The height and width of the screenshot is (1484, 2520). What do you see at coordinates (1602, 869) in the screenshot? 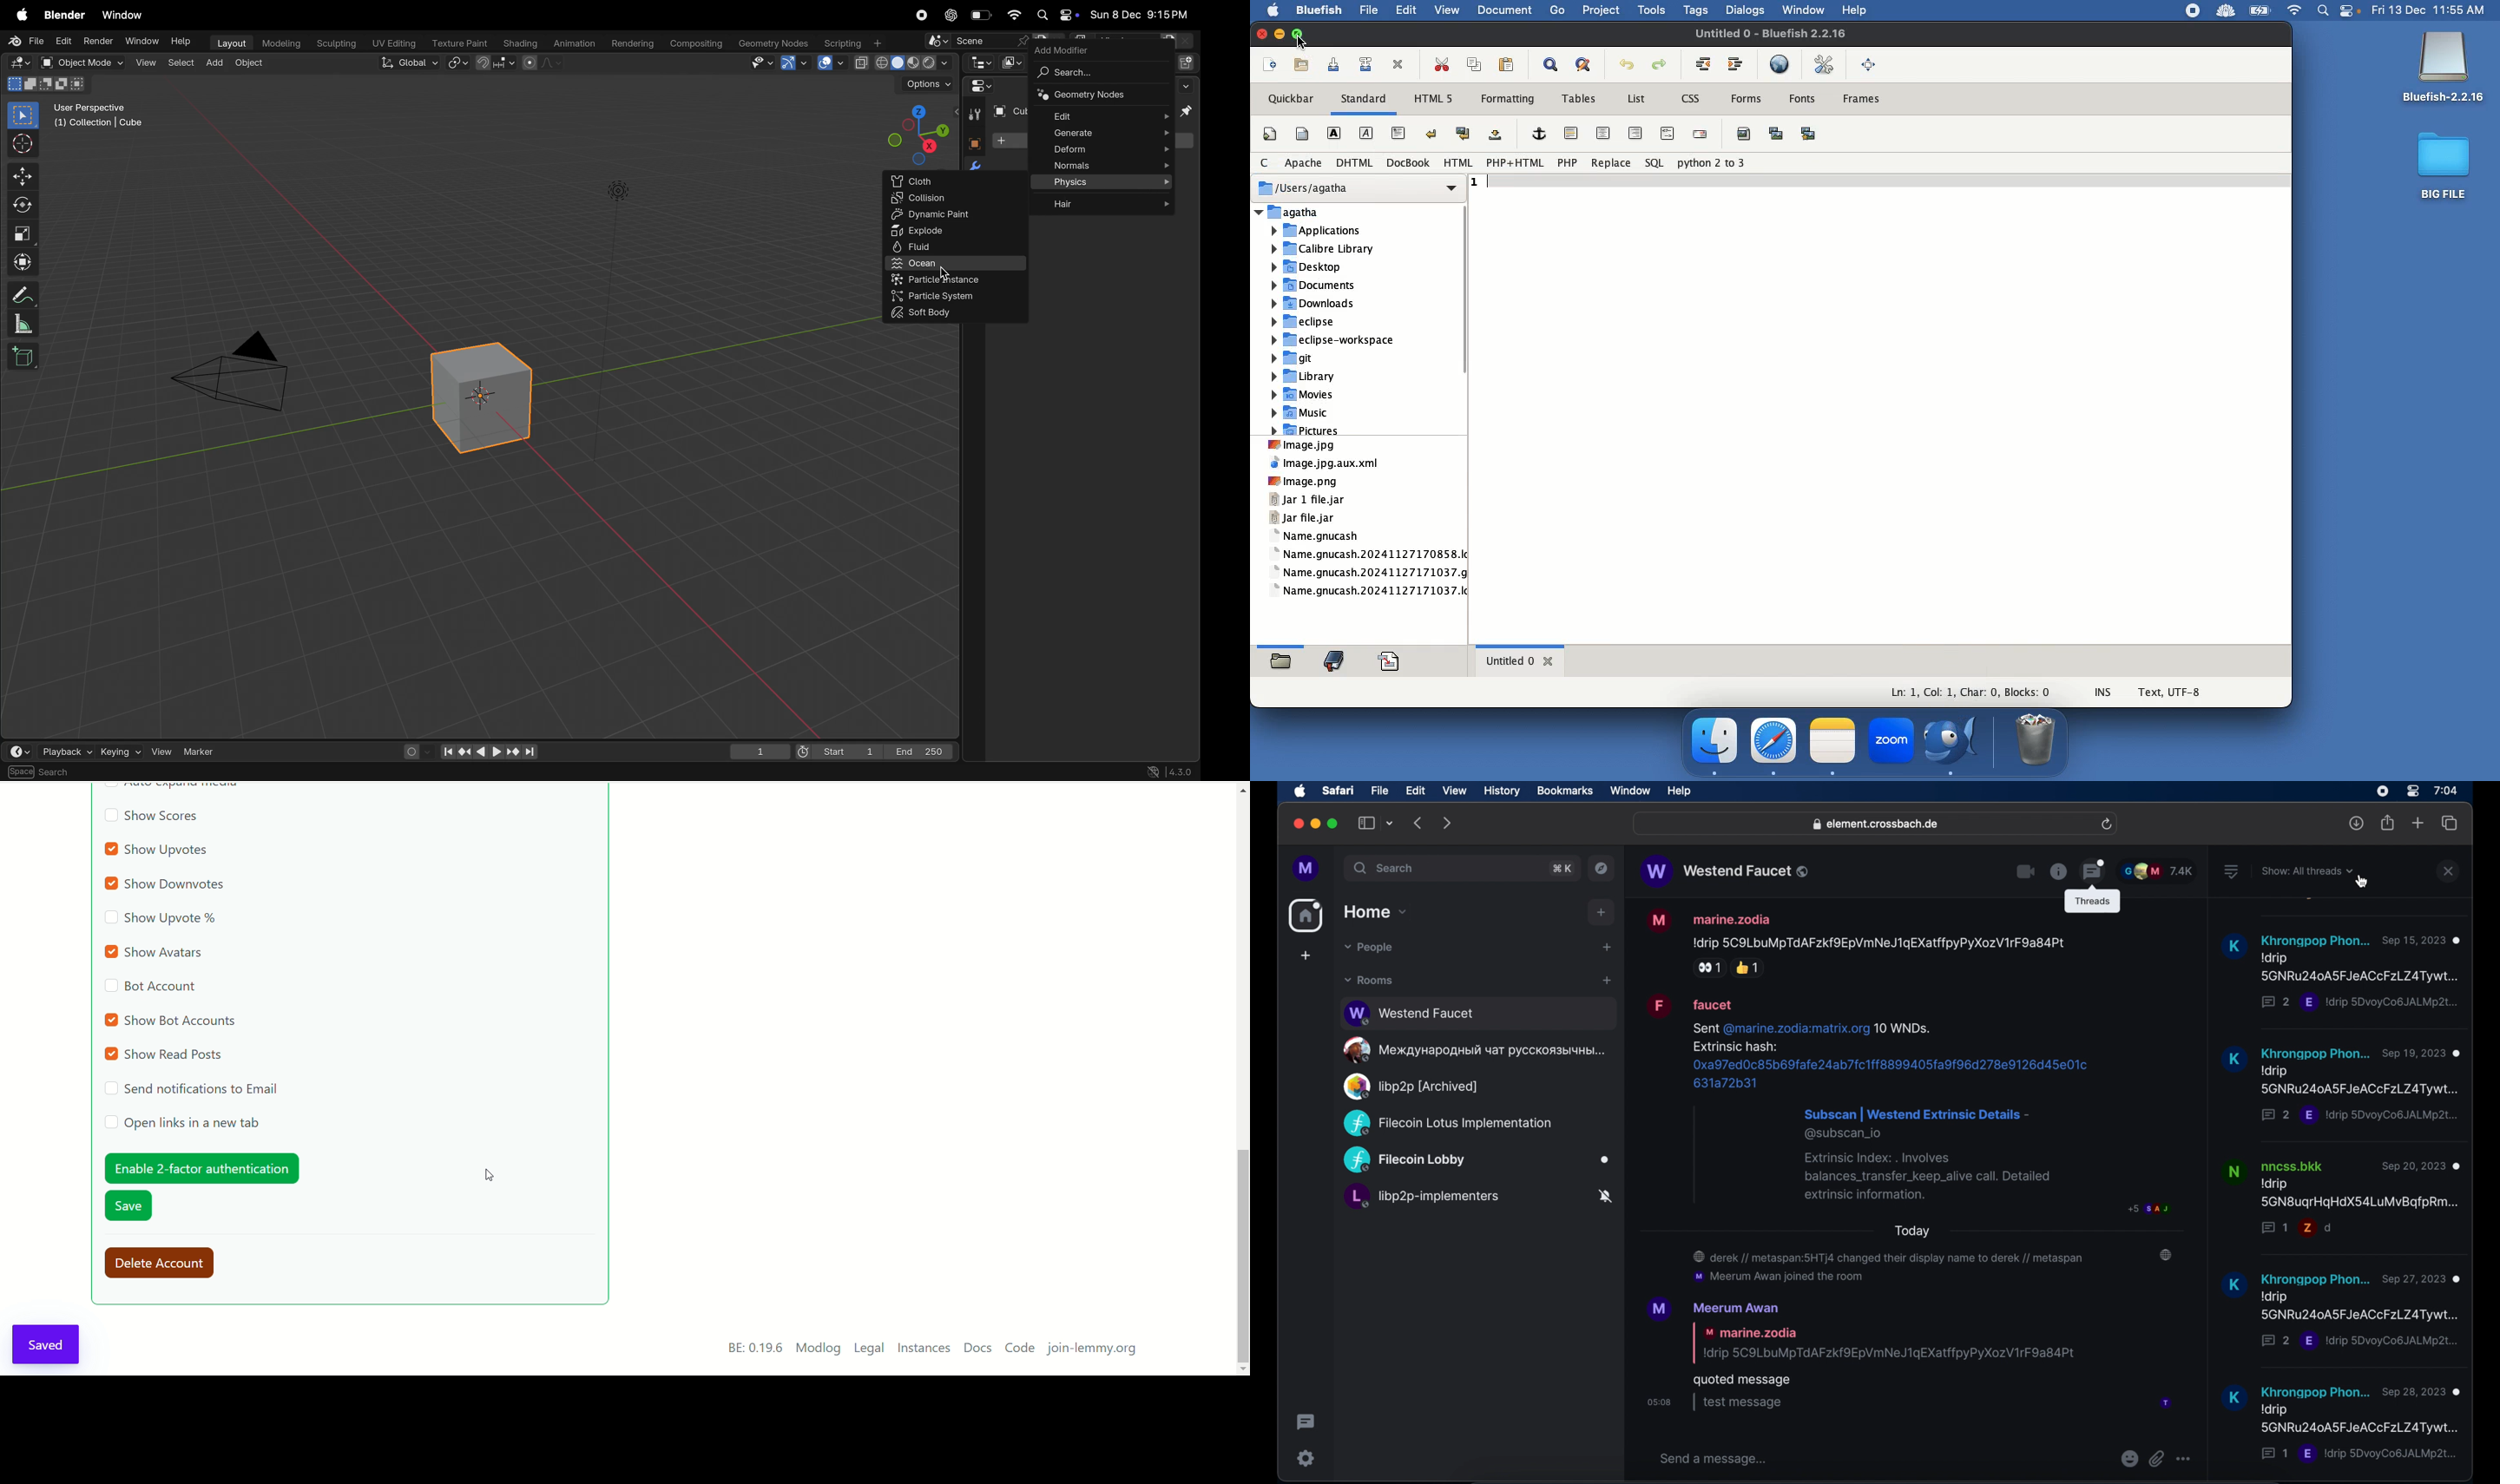
I see `explore public rooms` at bounding box center [1602, 869].